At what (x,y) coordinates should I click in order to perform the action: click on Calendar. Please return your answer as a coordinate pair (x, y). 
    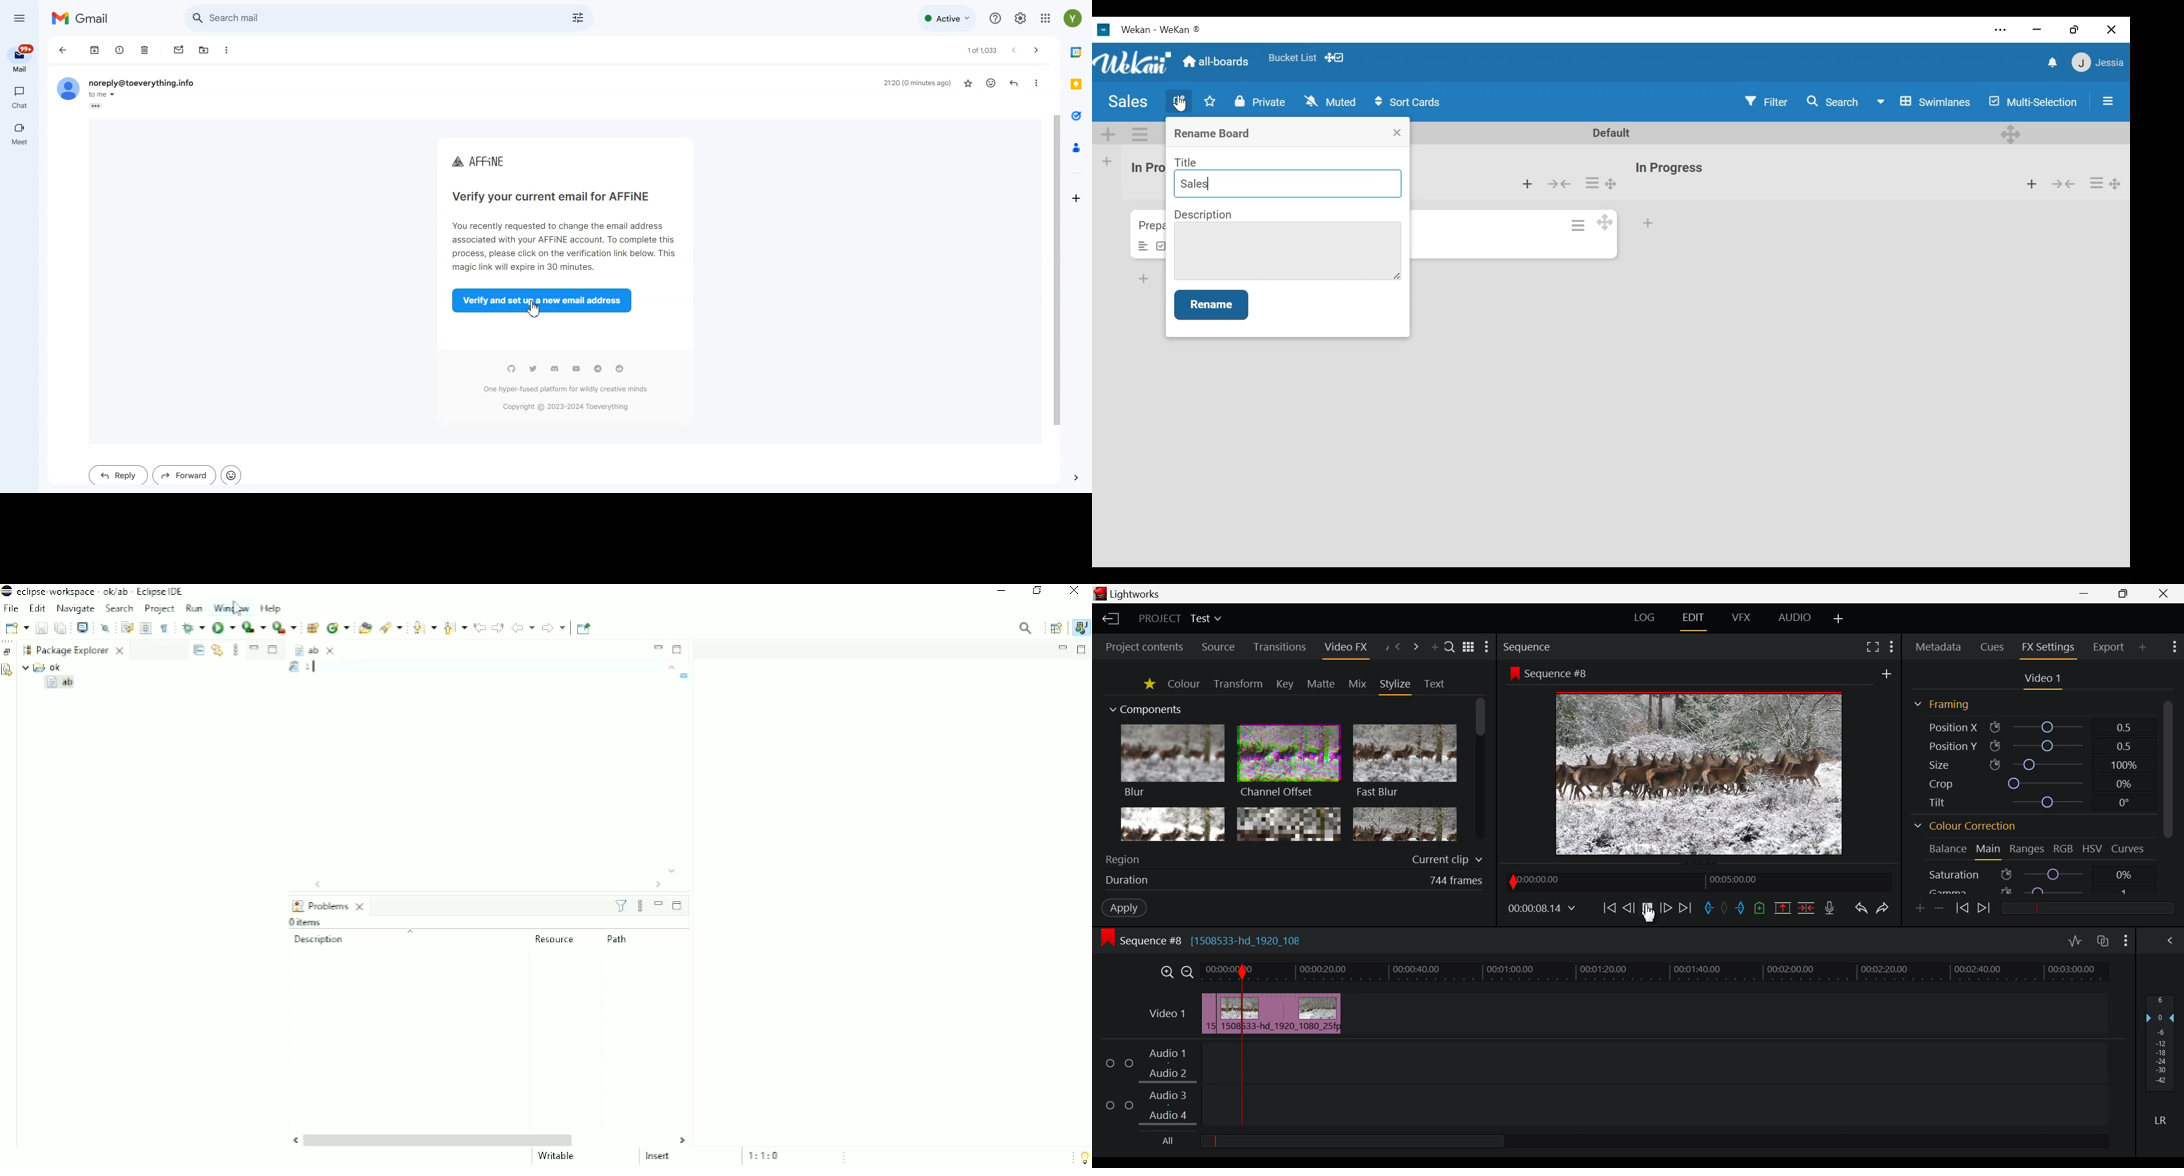
    Looking at the image, I should click on (1076, 53).